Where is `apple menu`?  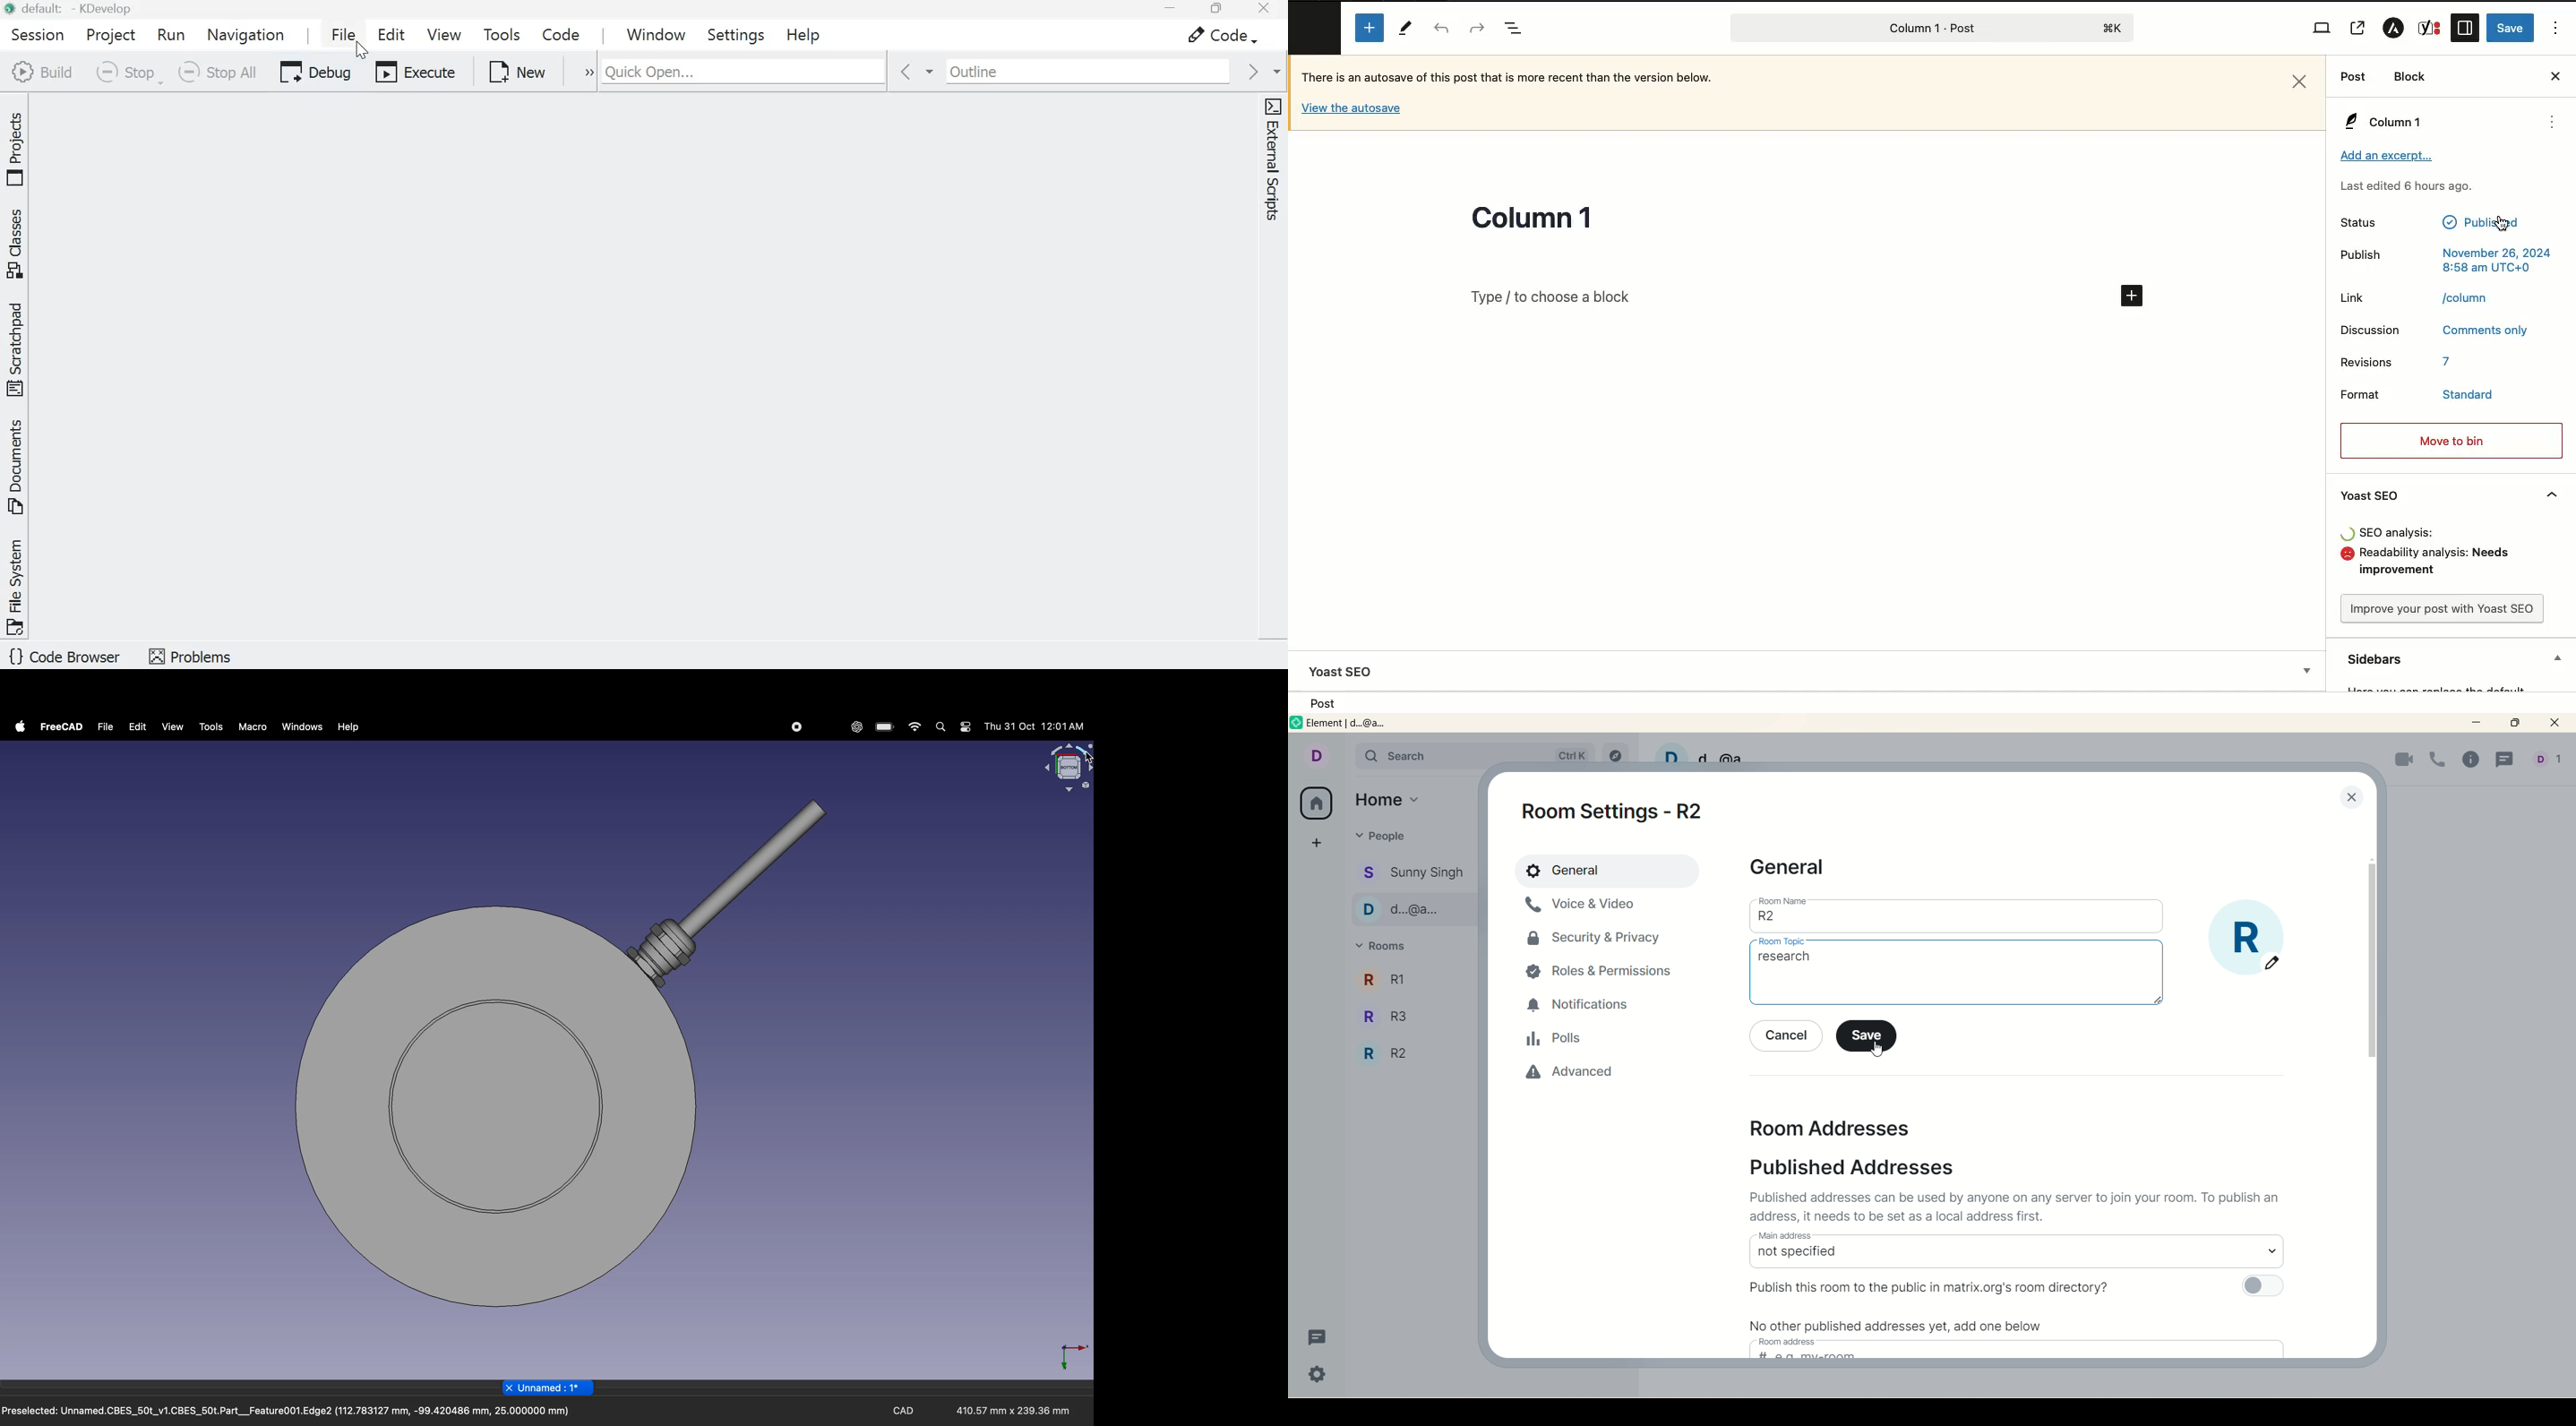 apple menu is located at coordinates (21, 727).